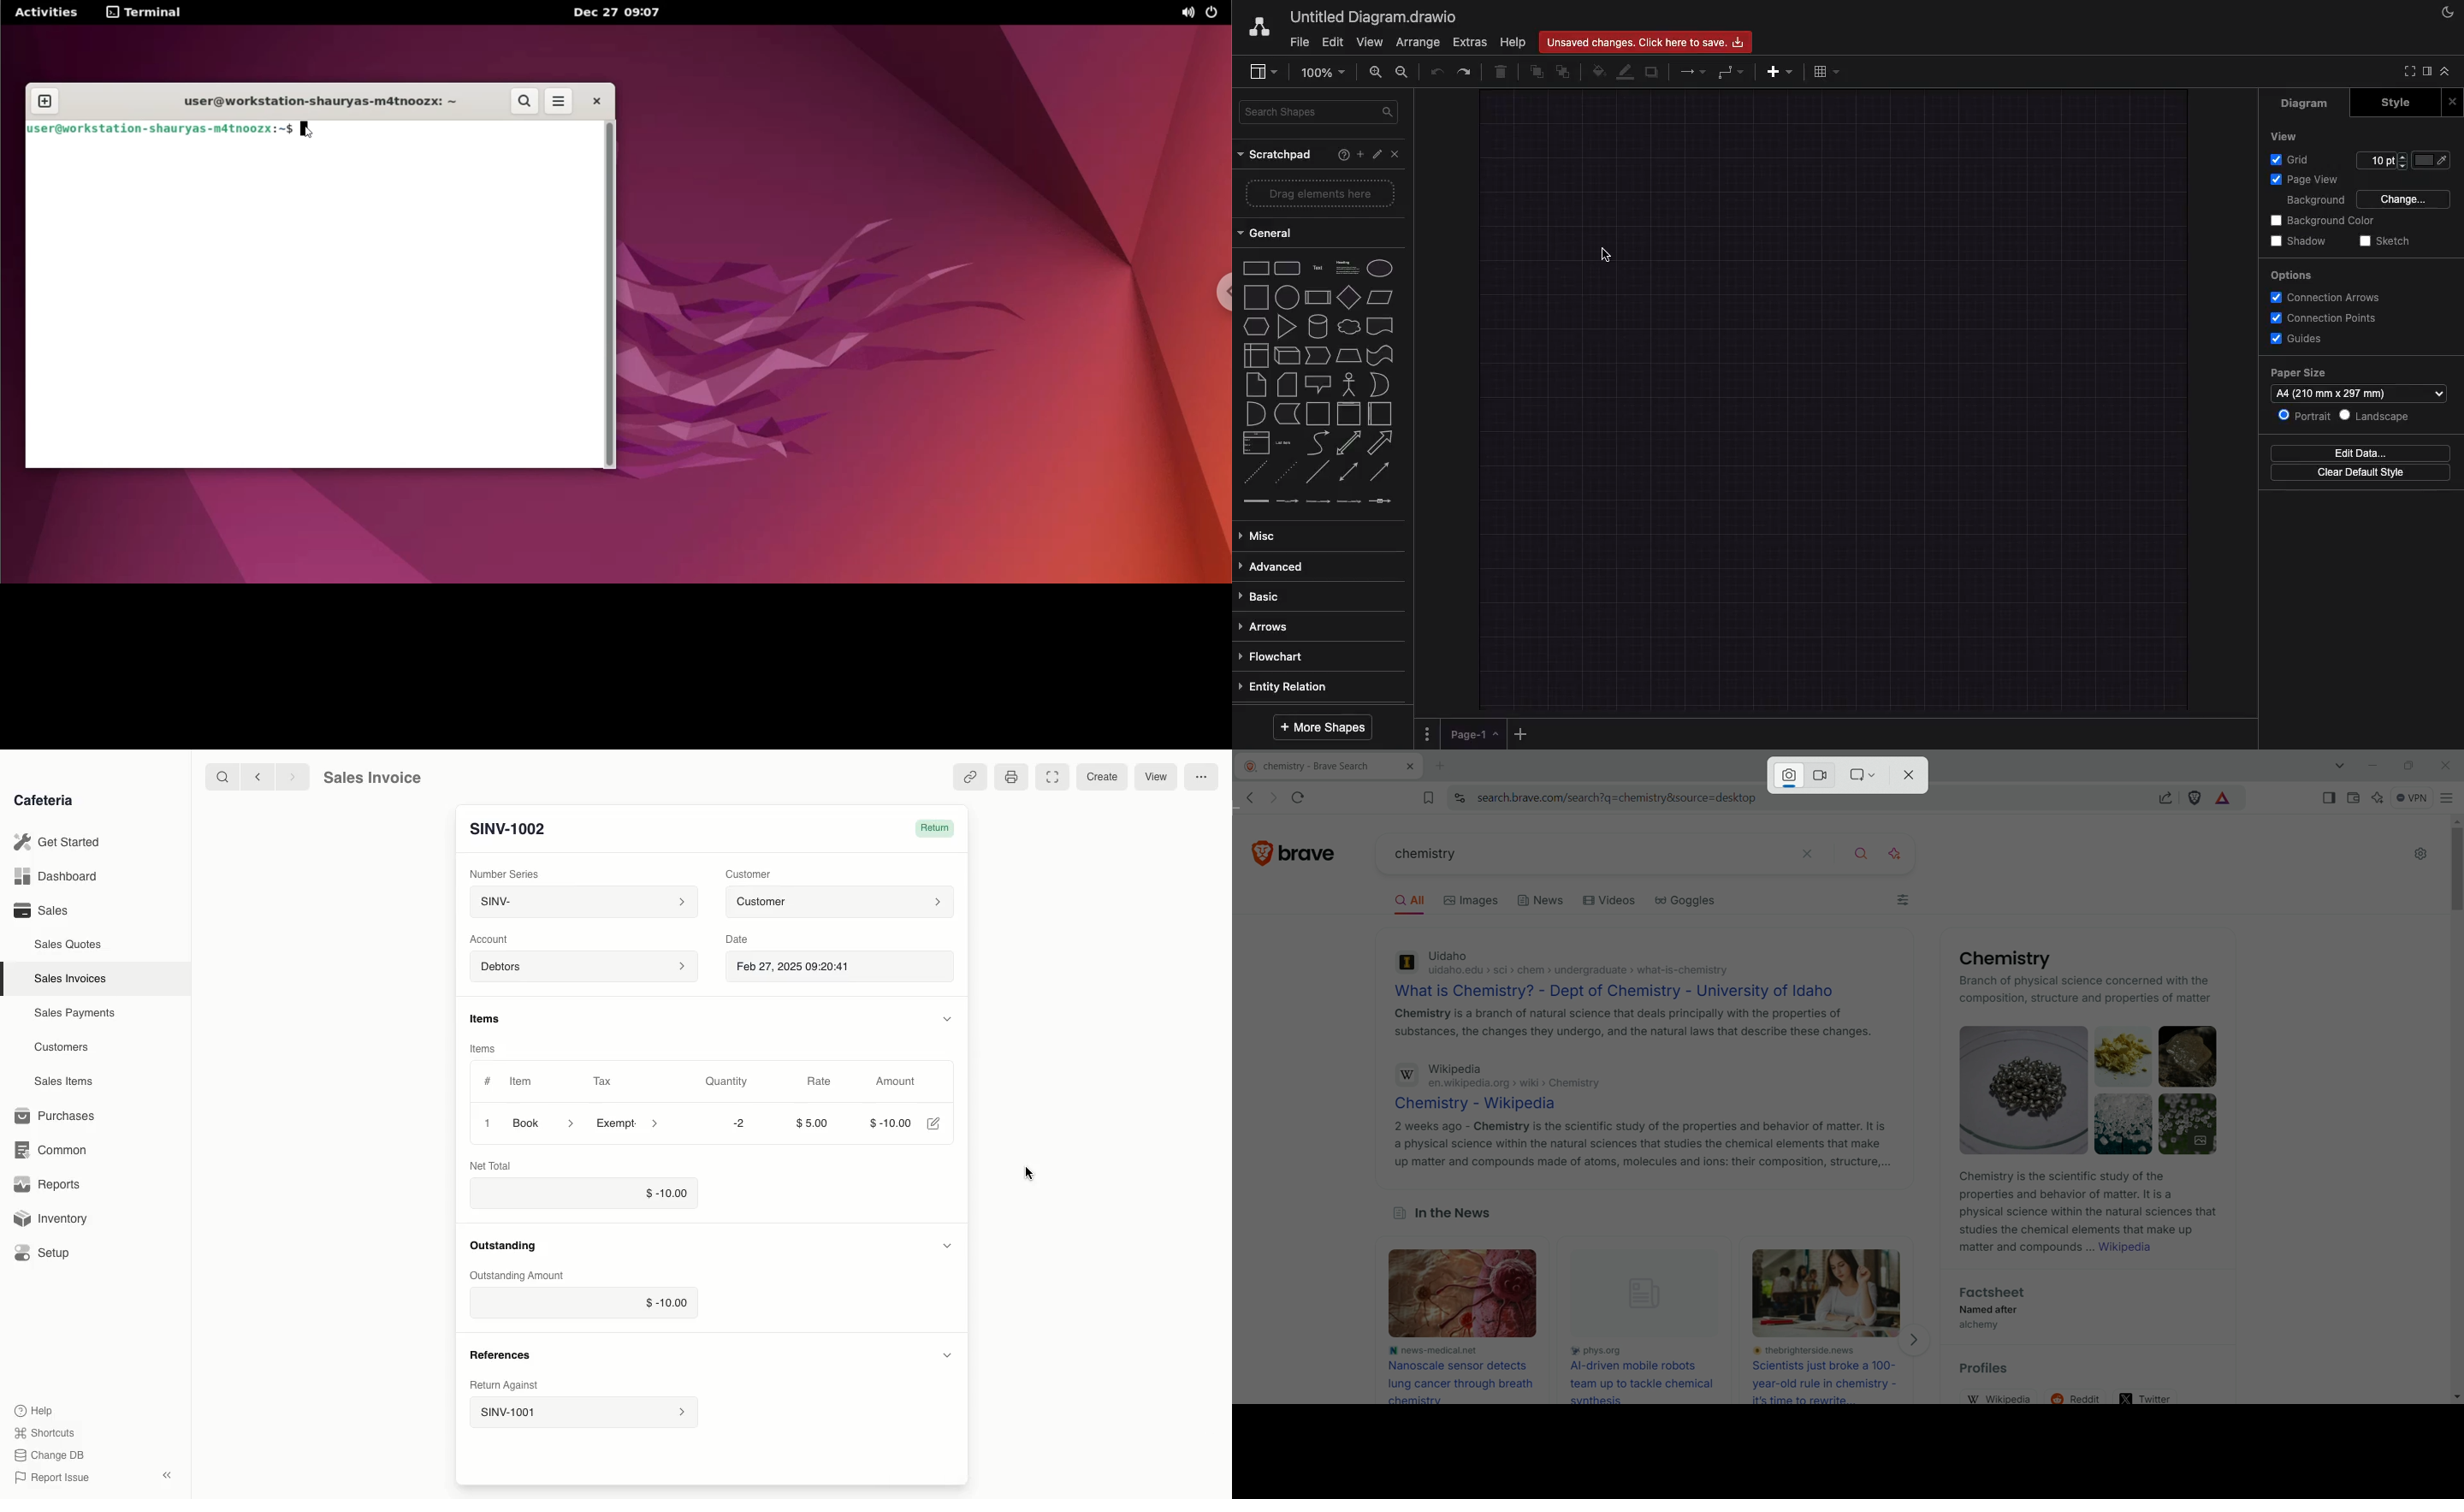  I want to click on References, so click(504, 1247).